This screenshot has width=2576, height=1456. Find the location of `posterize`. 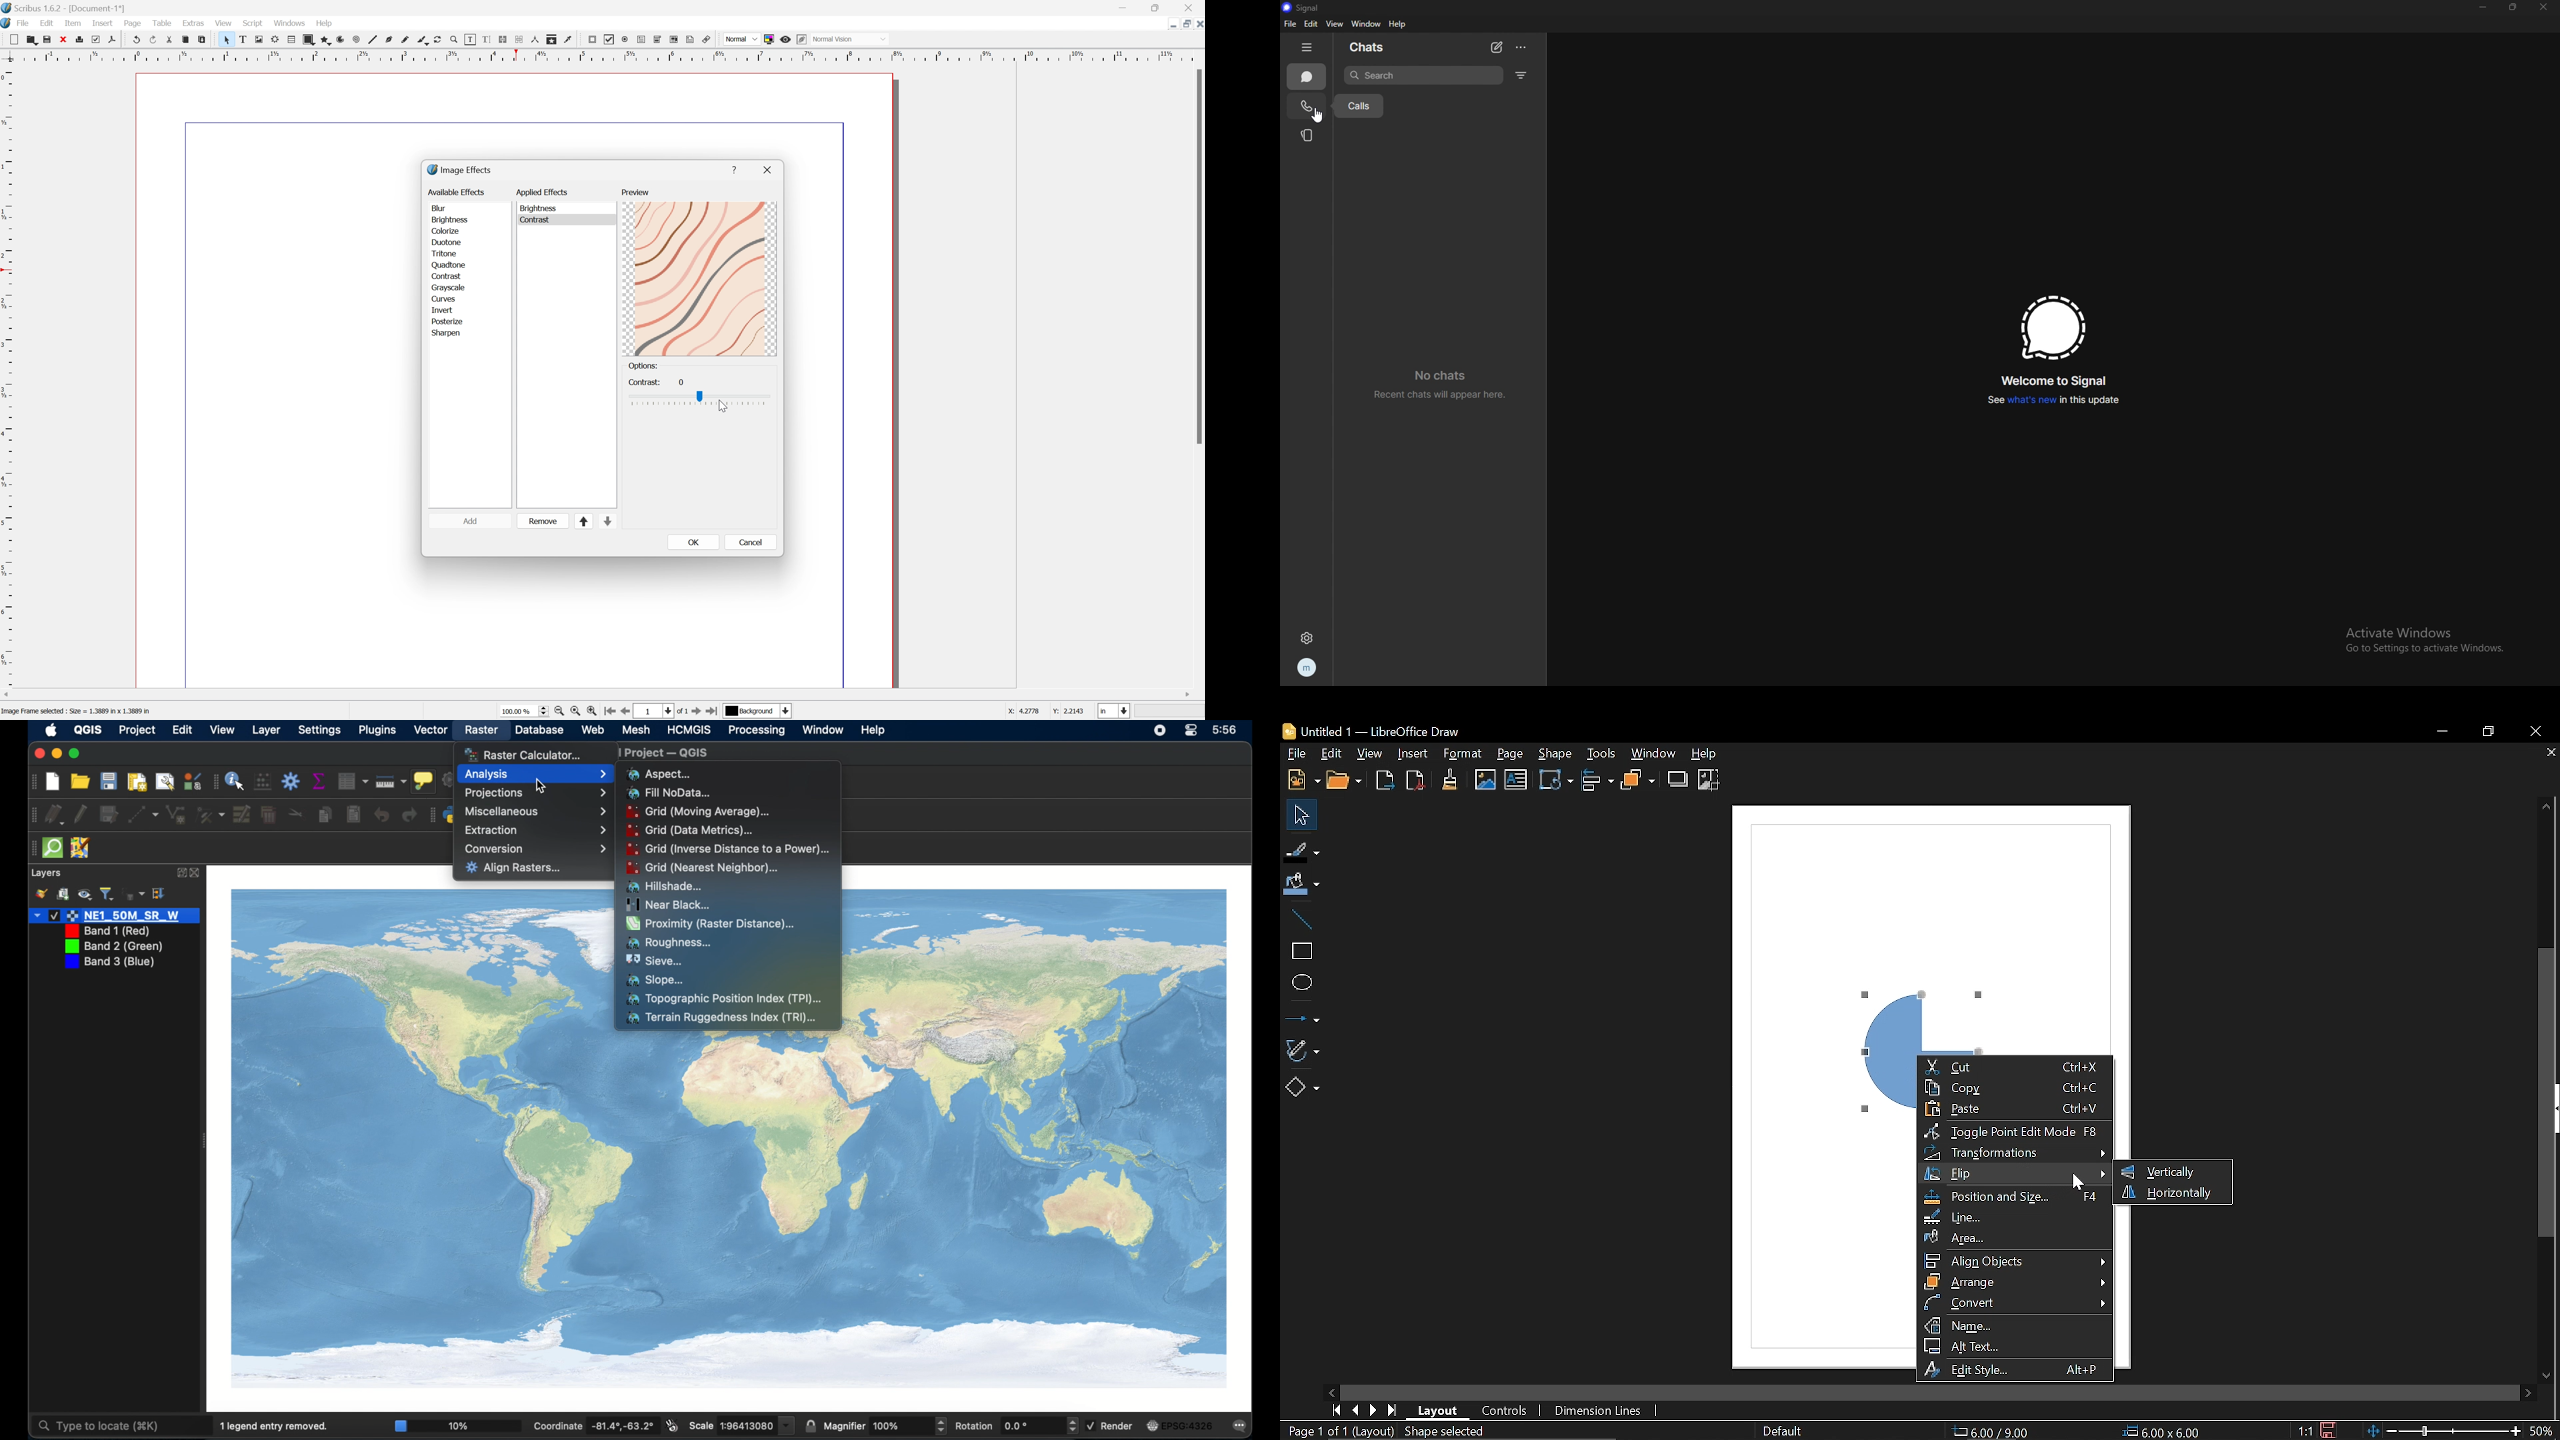

posterize is located at coordinates (447, 320).